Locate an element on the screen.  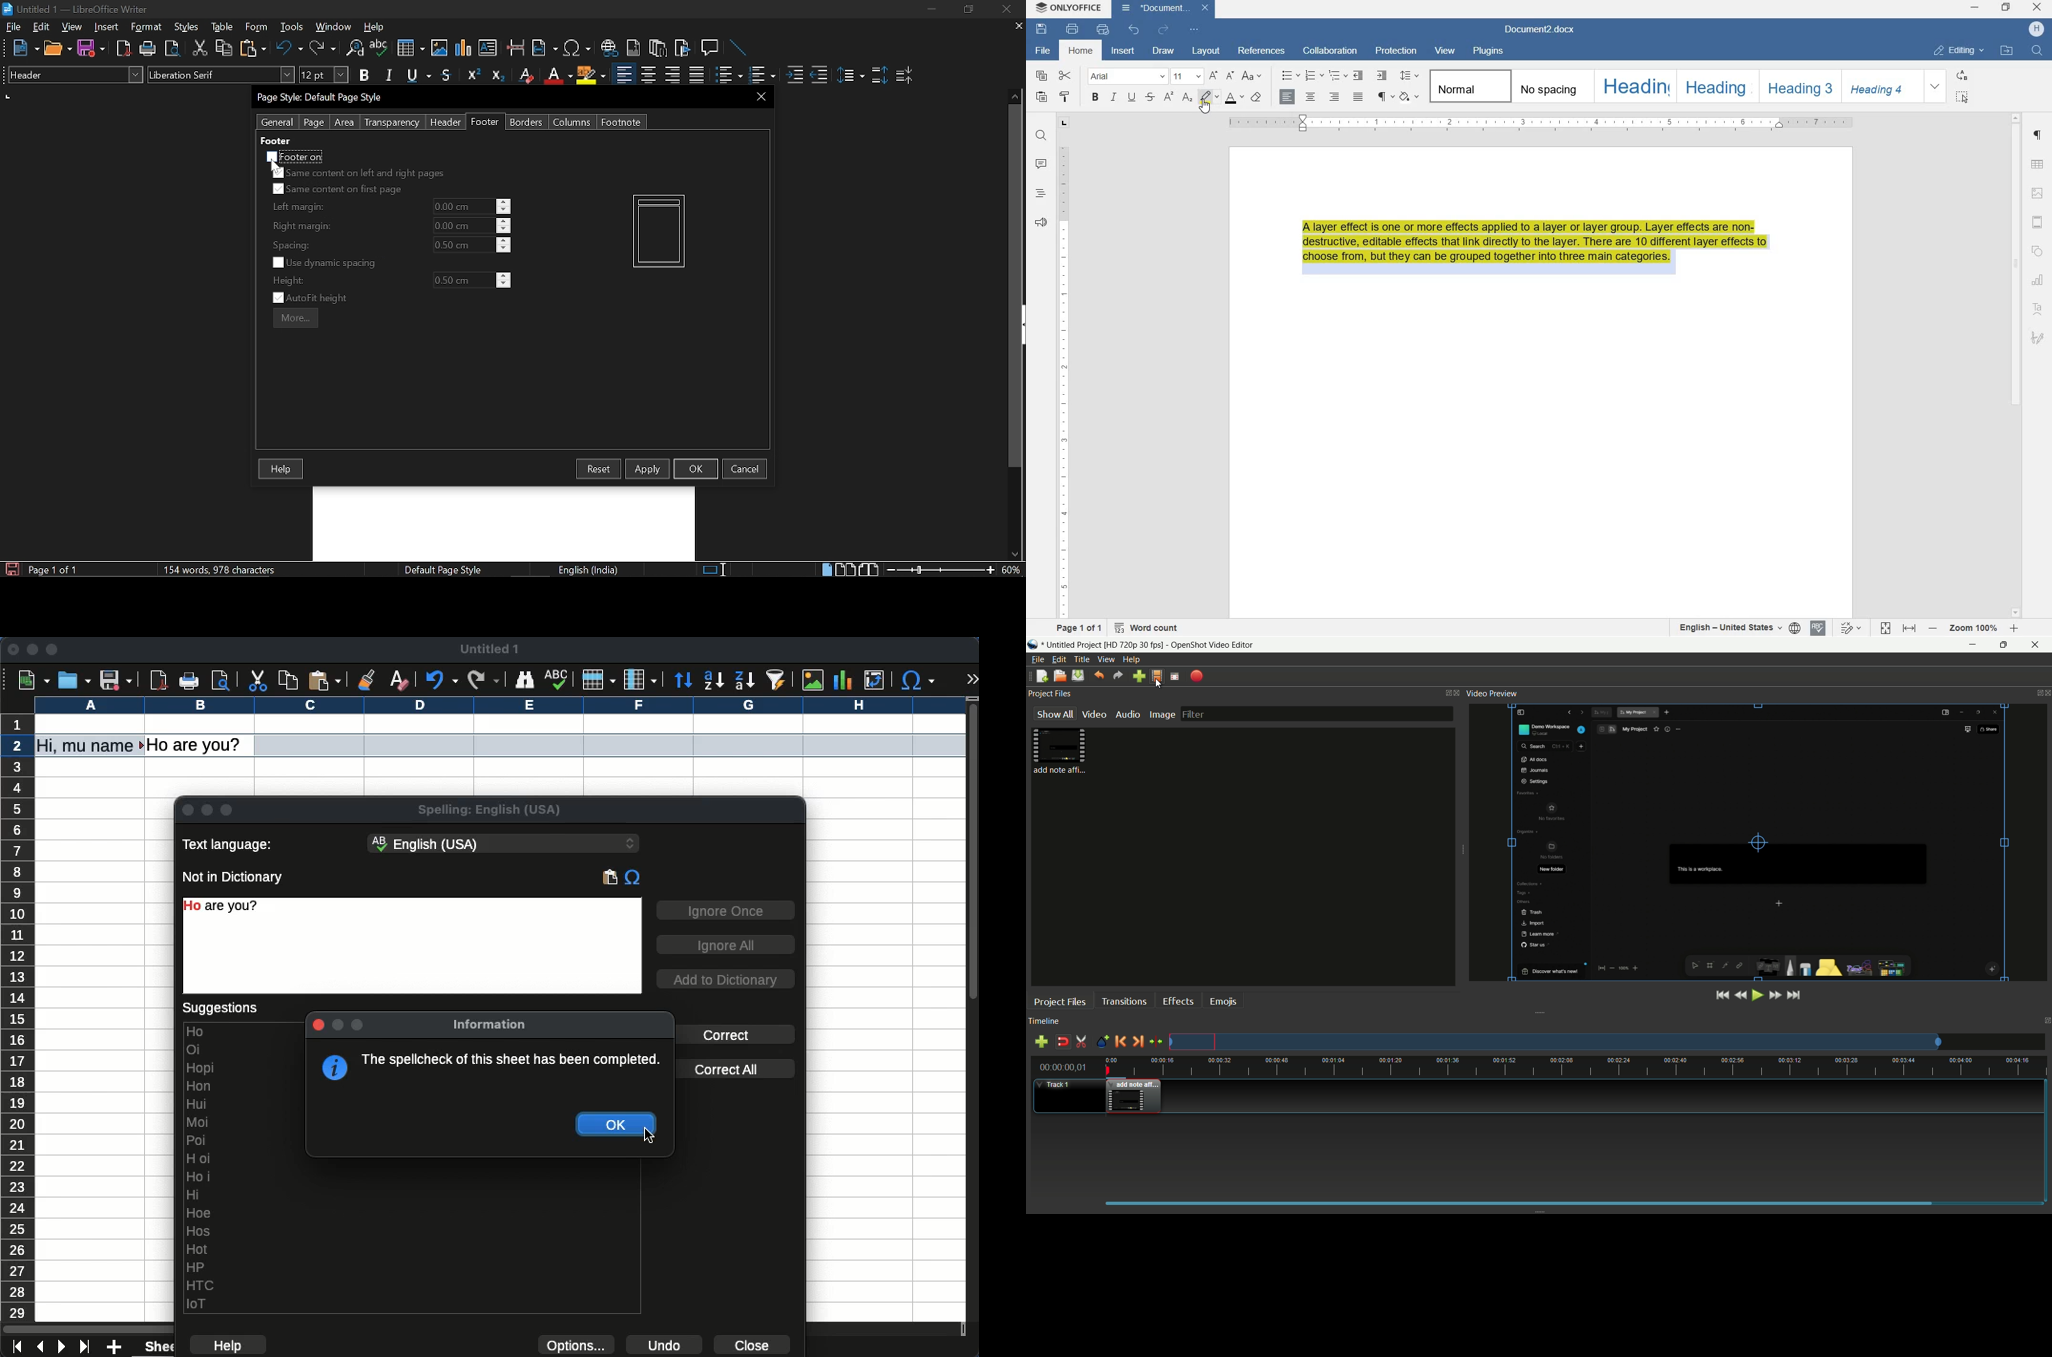
Insert comment is located at coordinates (712, 48).